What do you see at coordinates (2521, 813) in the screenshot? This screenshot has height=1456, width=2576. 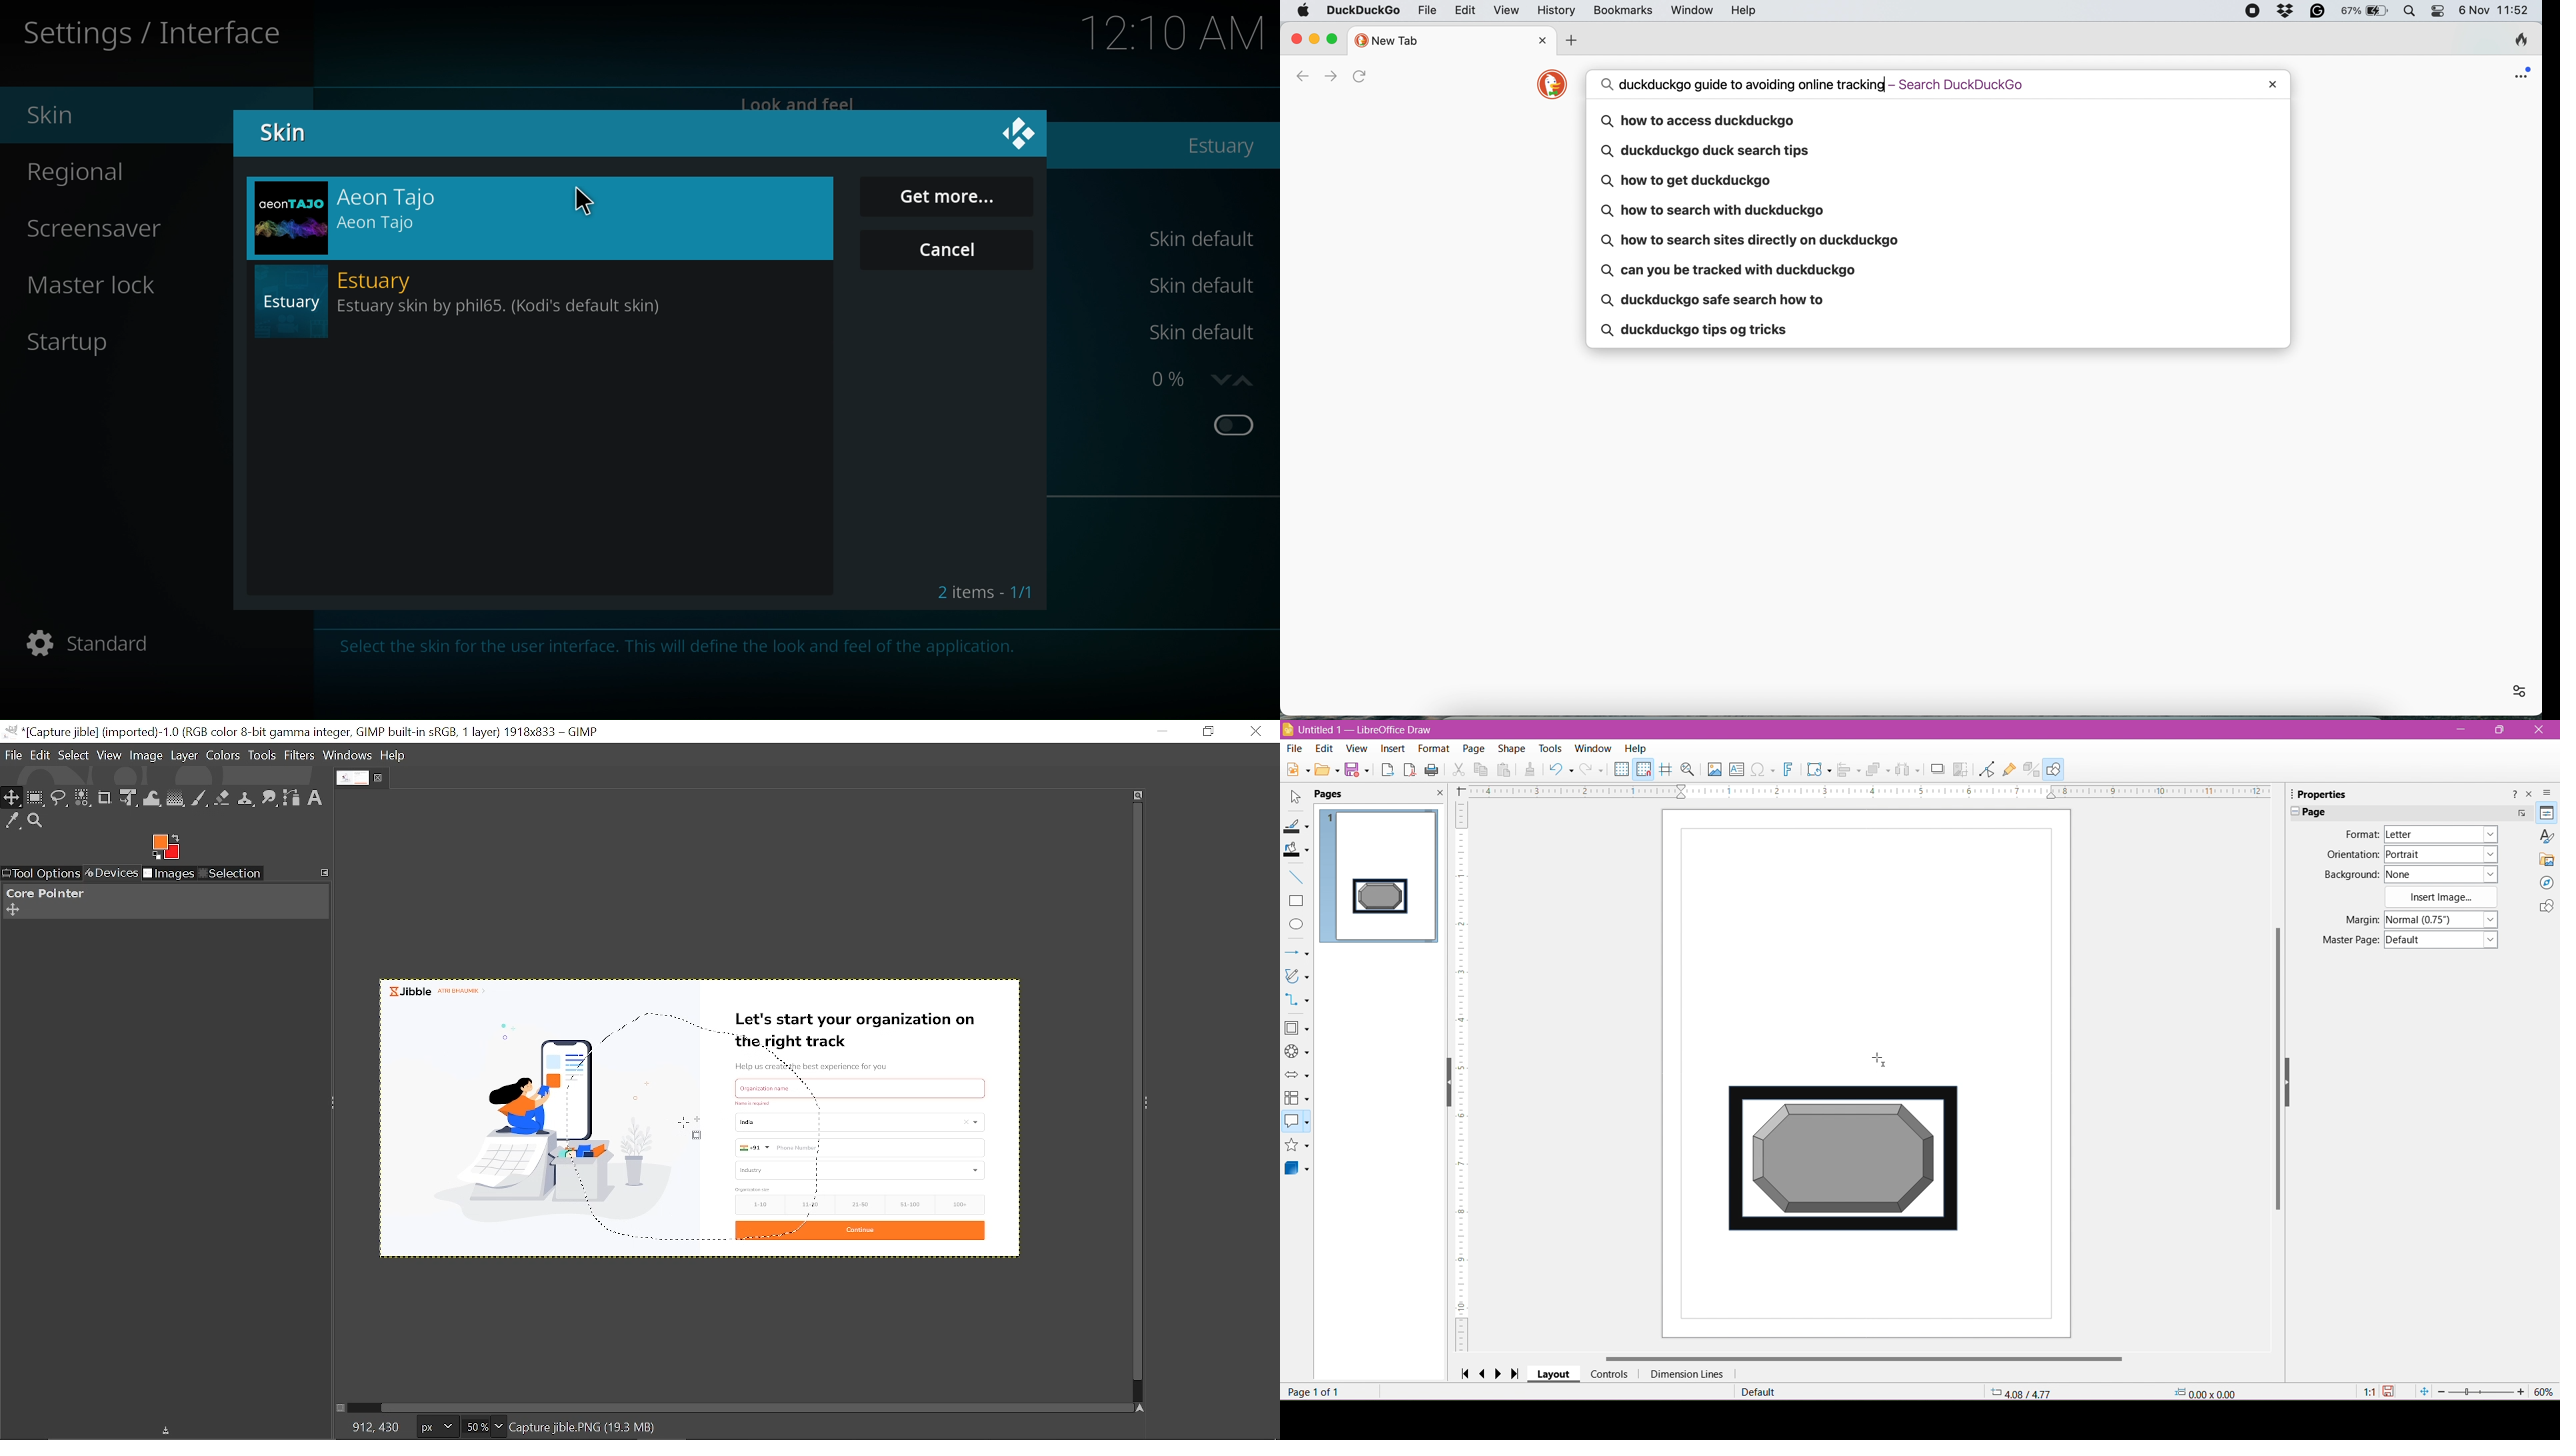 I see `More Options` at bounding box center [2521, 813].